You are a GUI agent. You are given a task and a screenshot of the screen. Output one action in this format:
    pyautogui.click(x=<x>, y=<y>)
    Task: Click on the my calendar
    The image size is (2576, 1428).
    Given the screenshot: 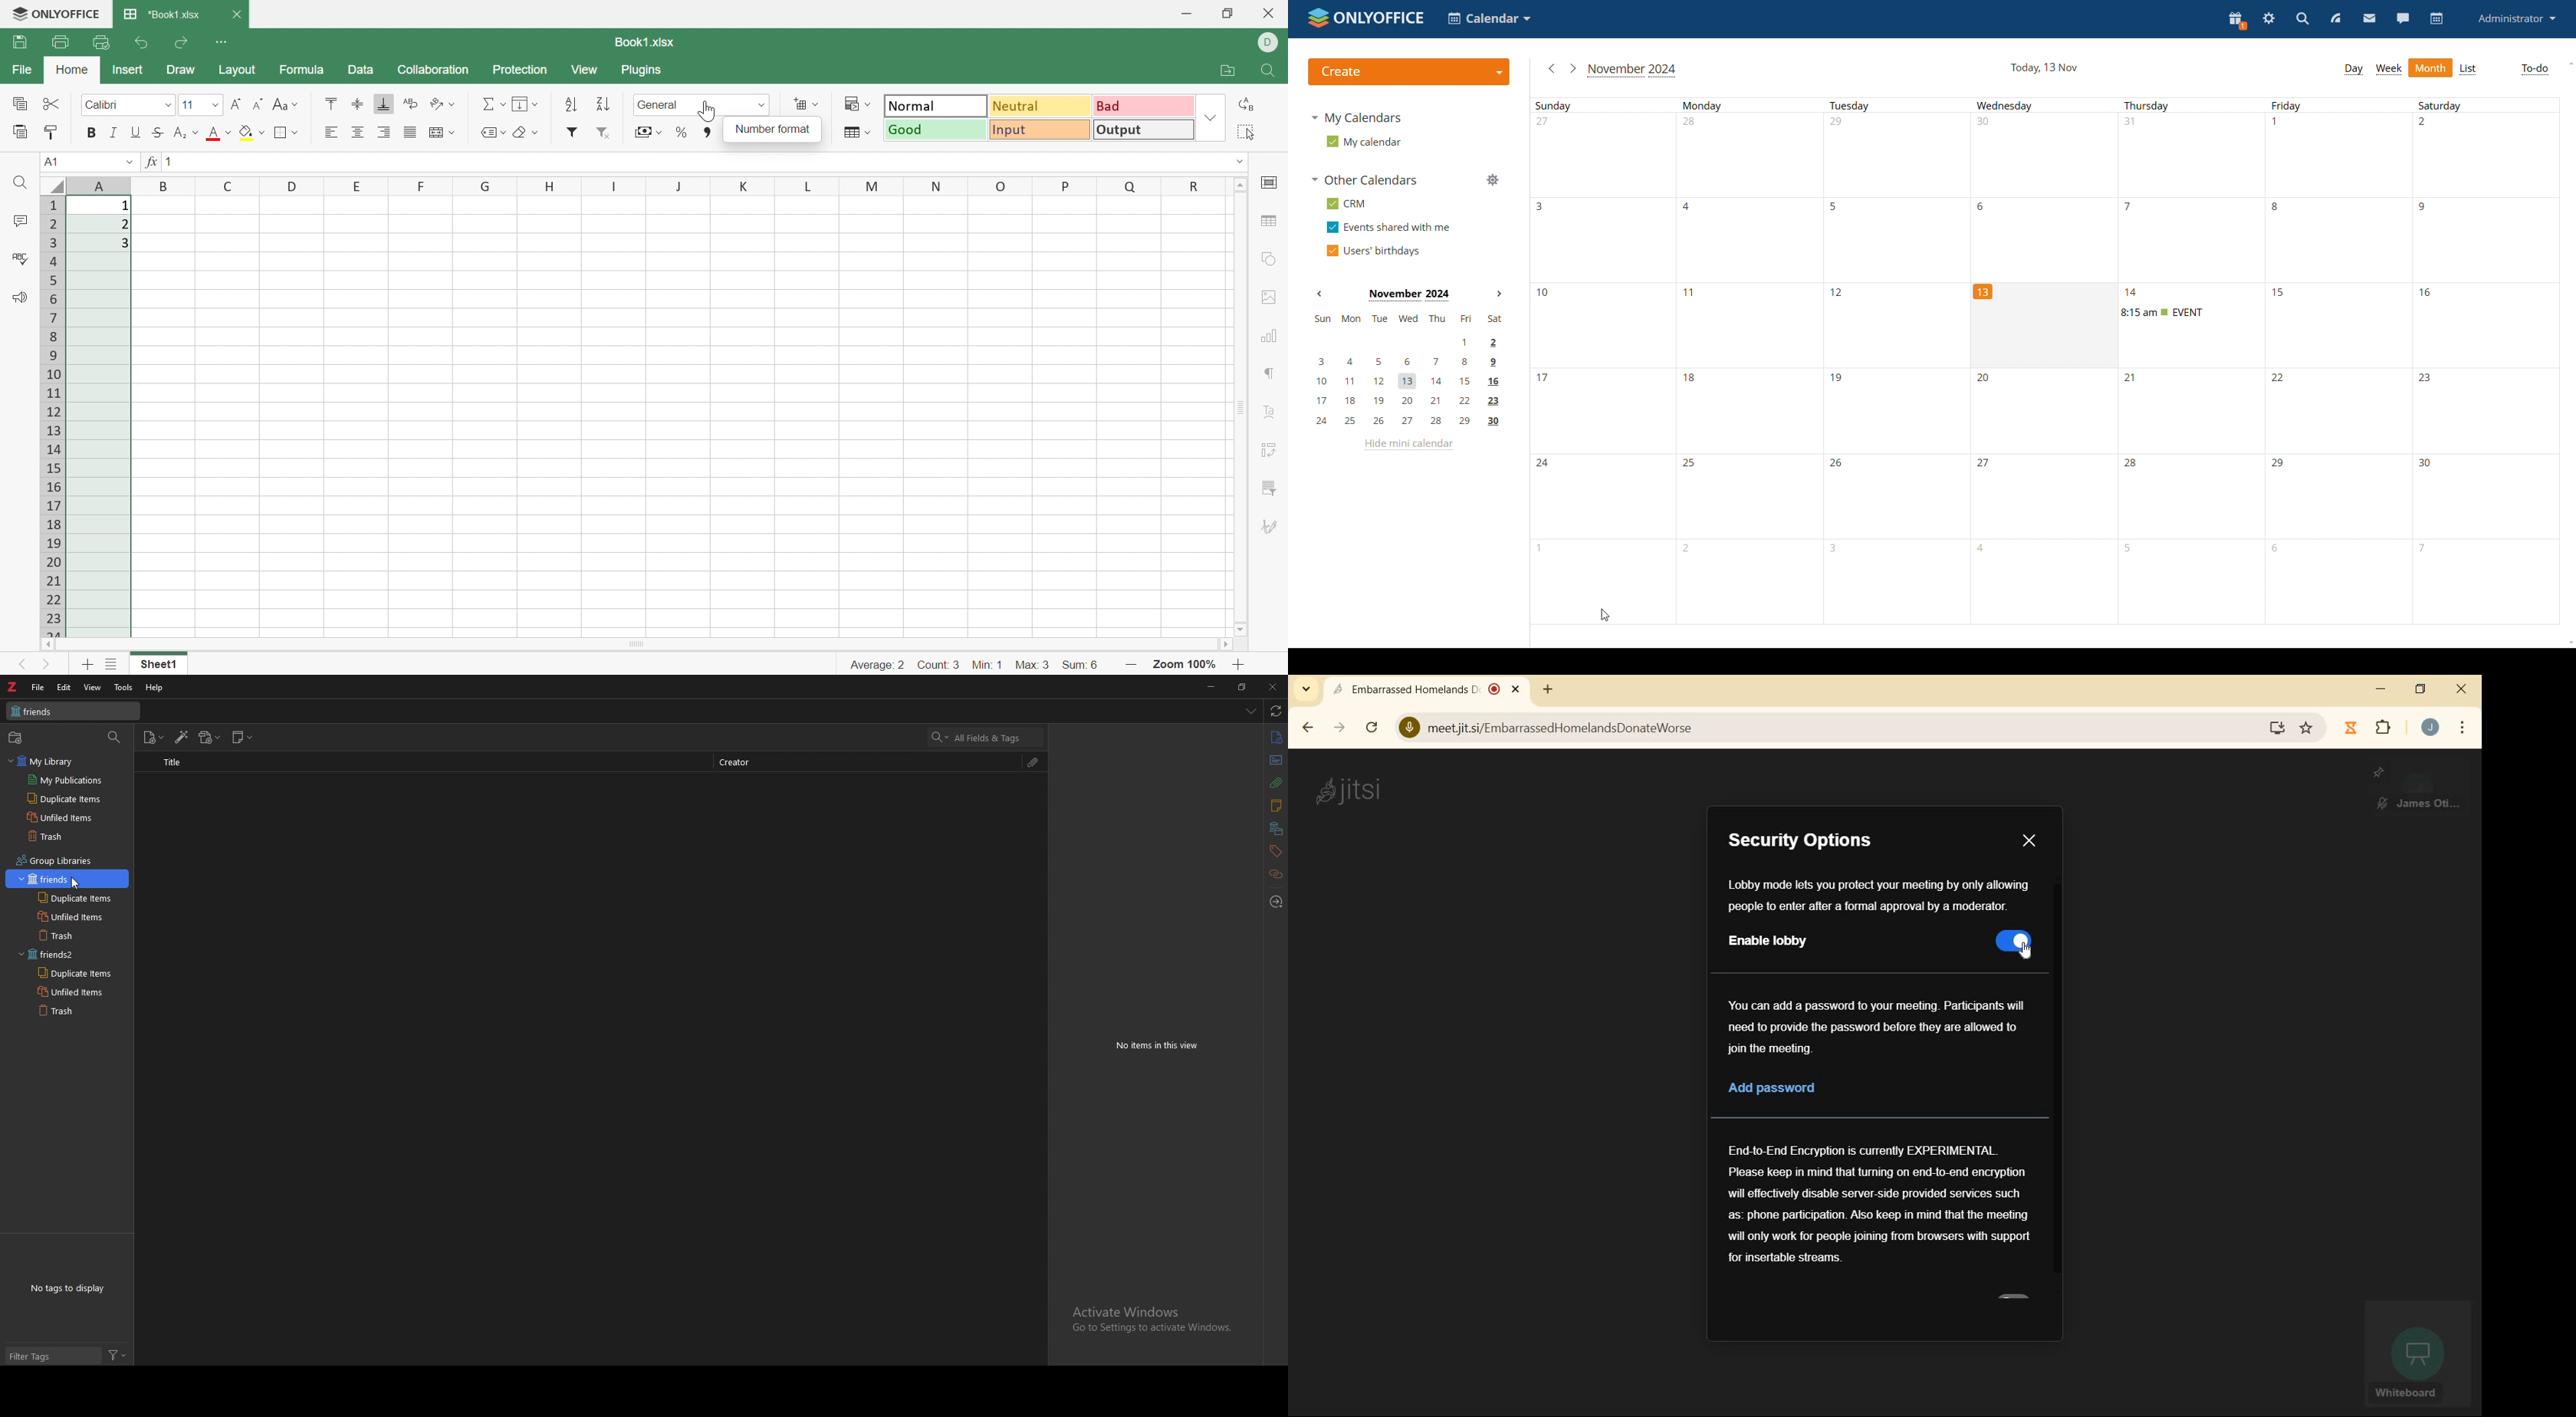 What is the action you would take?
    pyautogui.click(x=1363, y=141)
    